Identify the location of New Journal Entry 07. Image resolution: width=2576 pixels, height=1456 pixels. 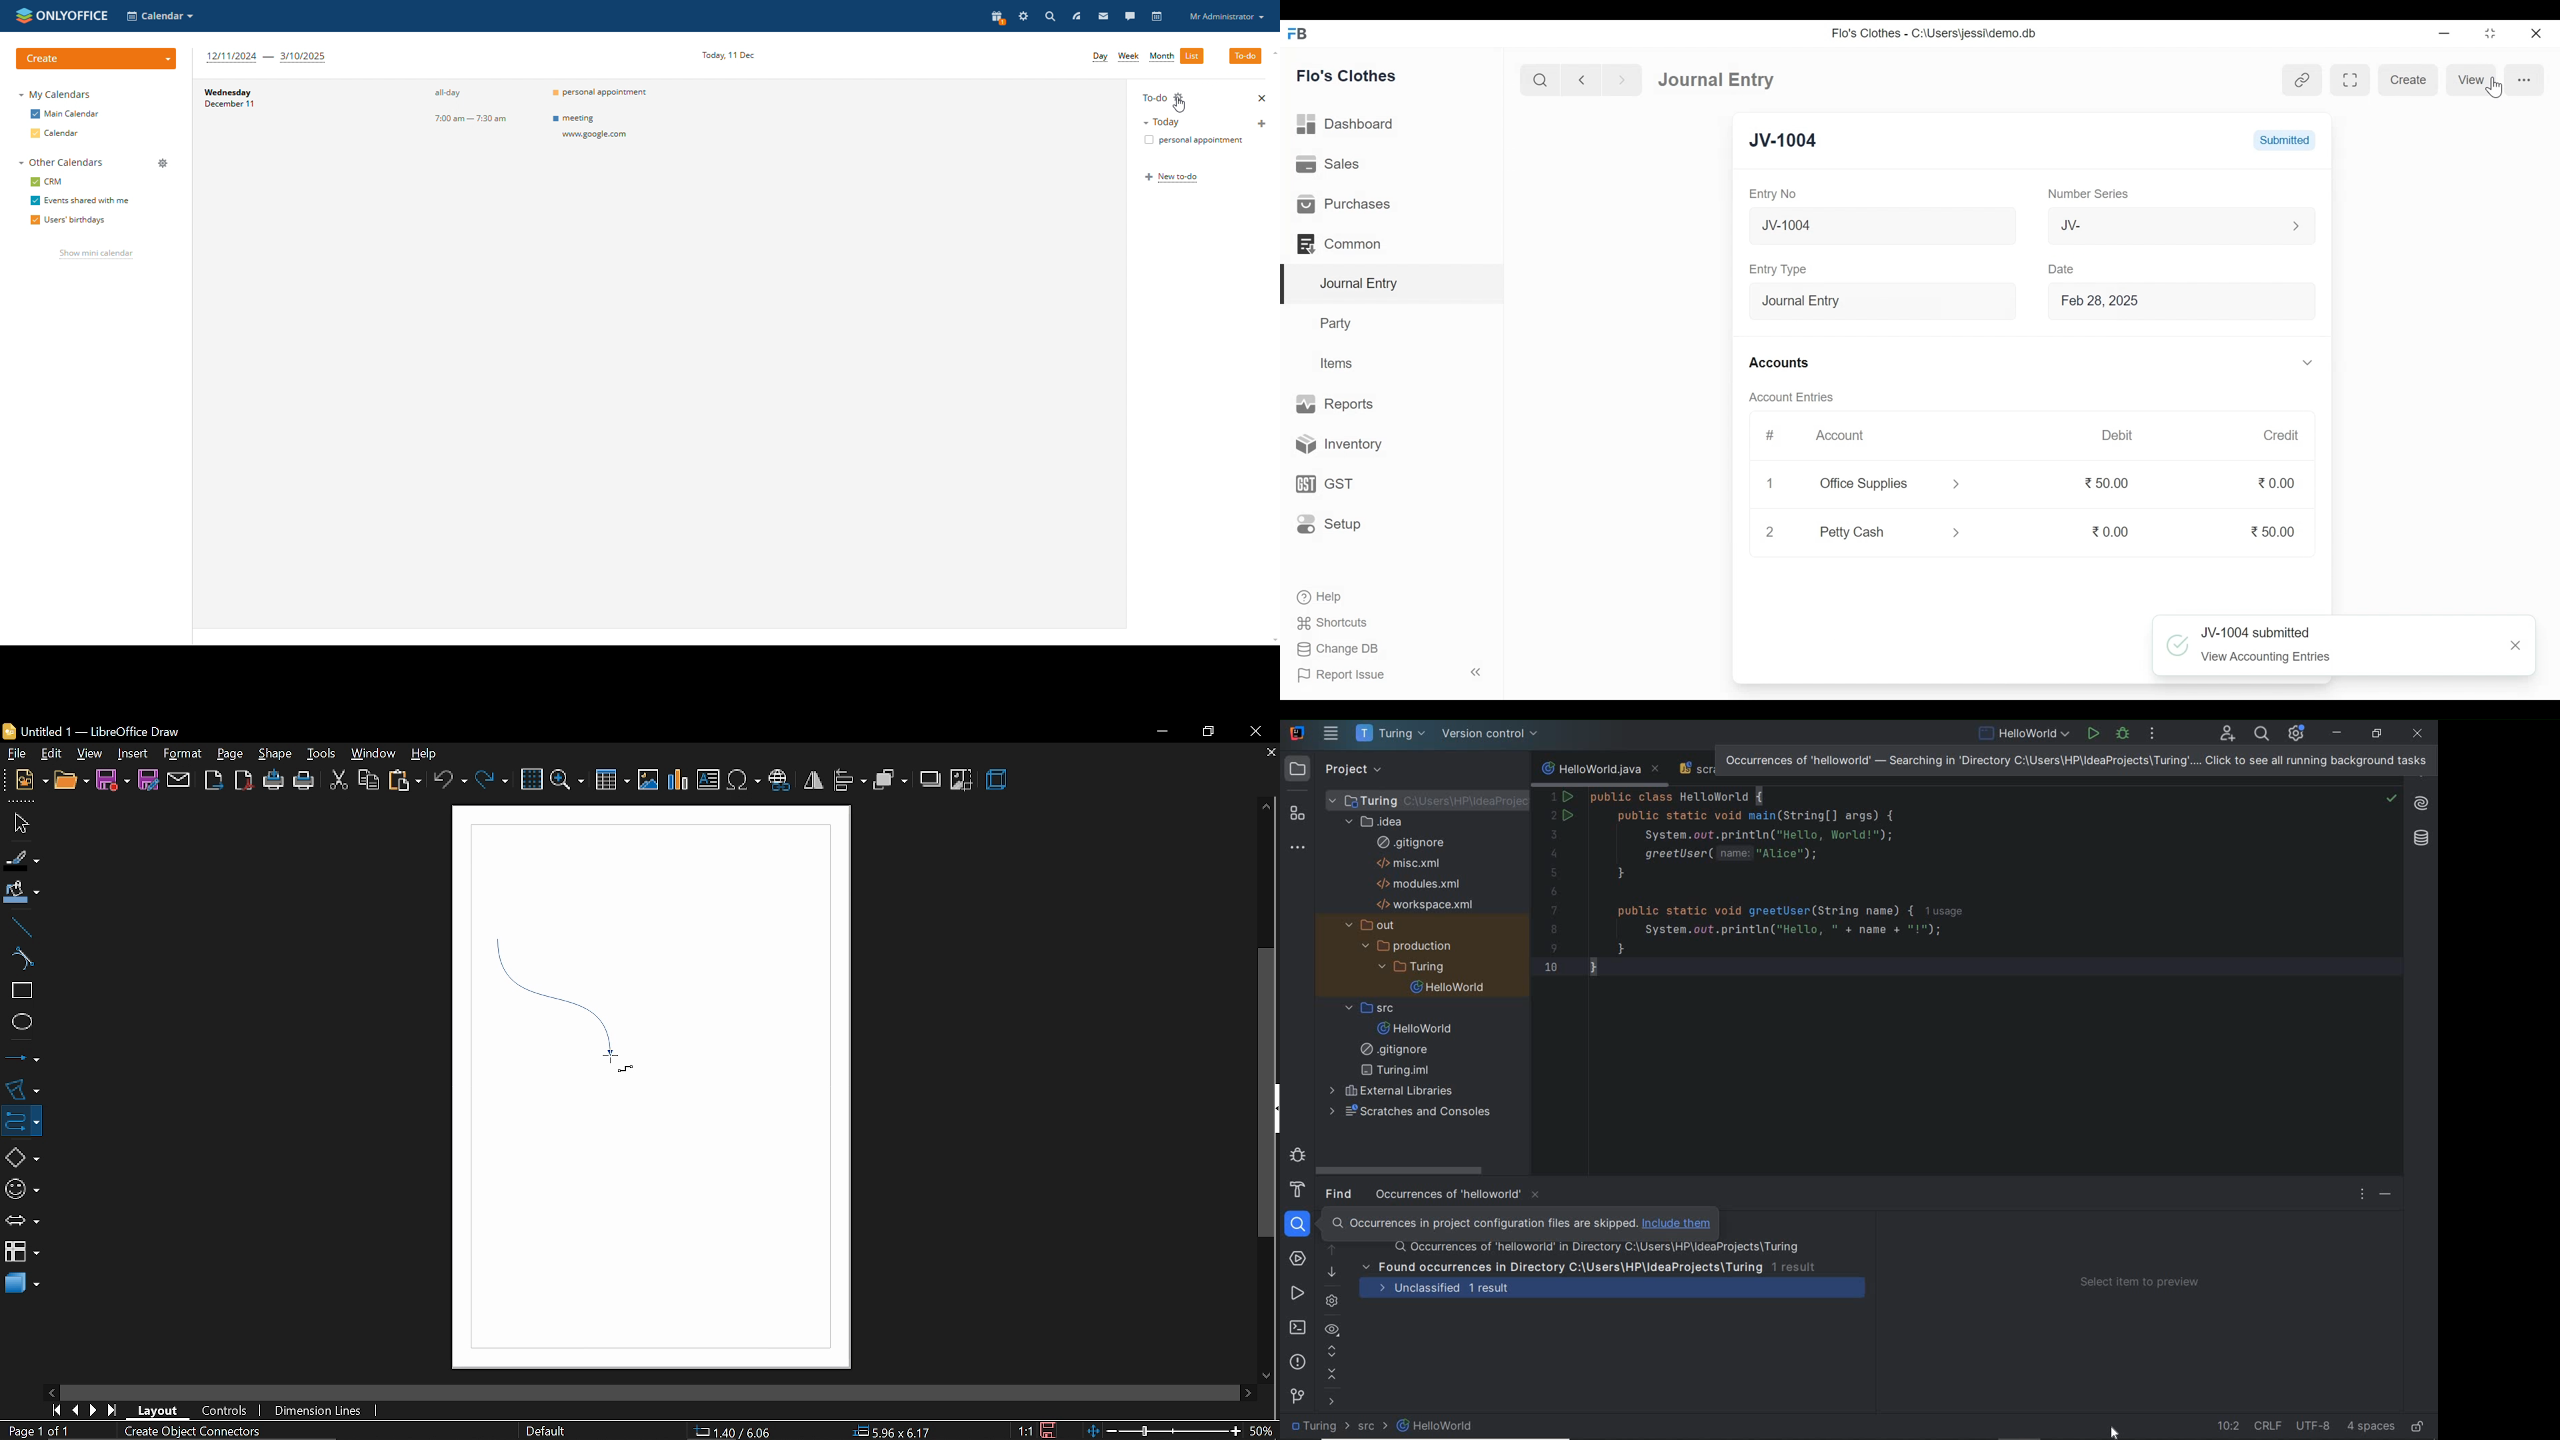
(1881, 228).